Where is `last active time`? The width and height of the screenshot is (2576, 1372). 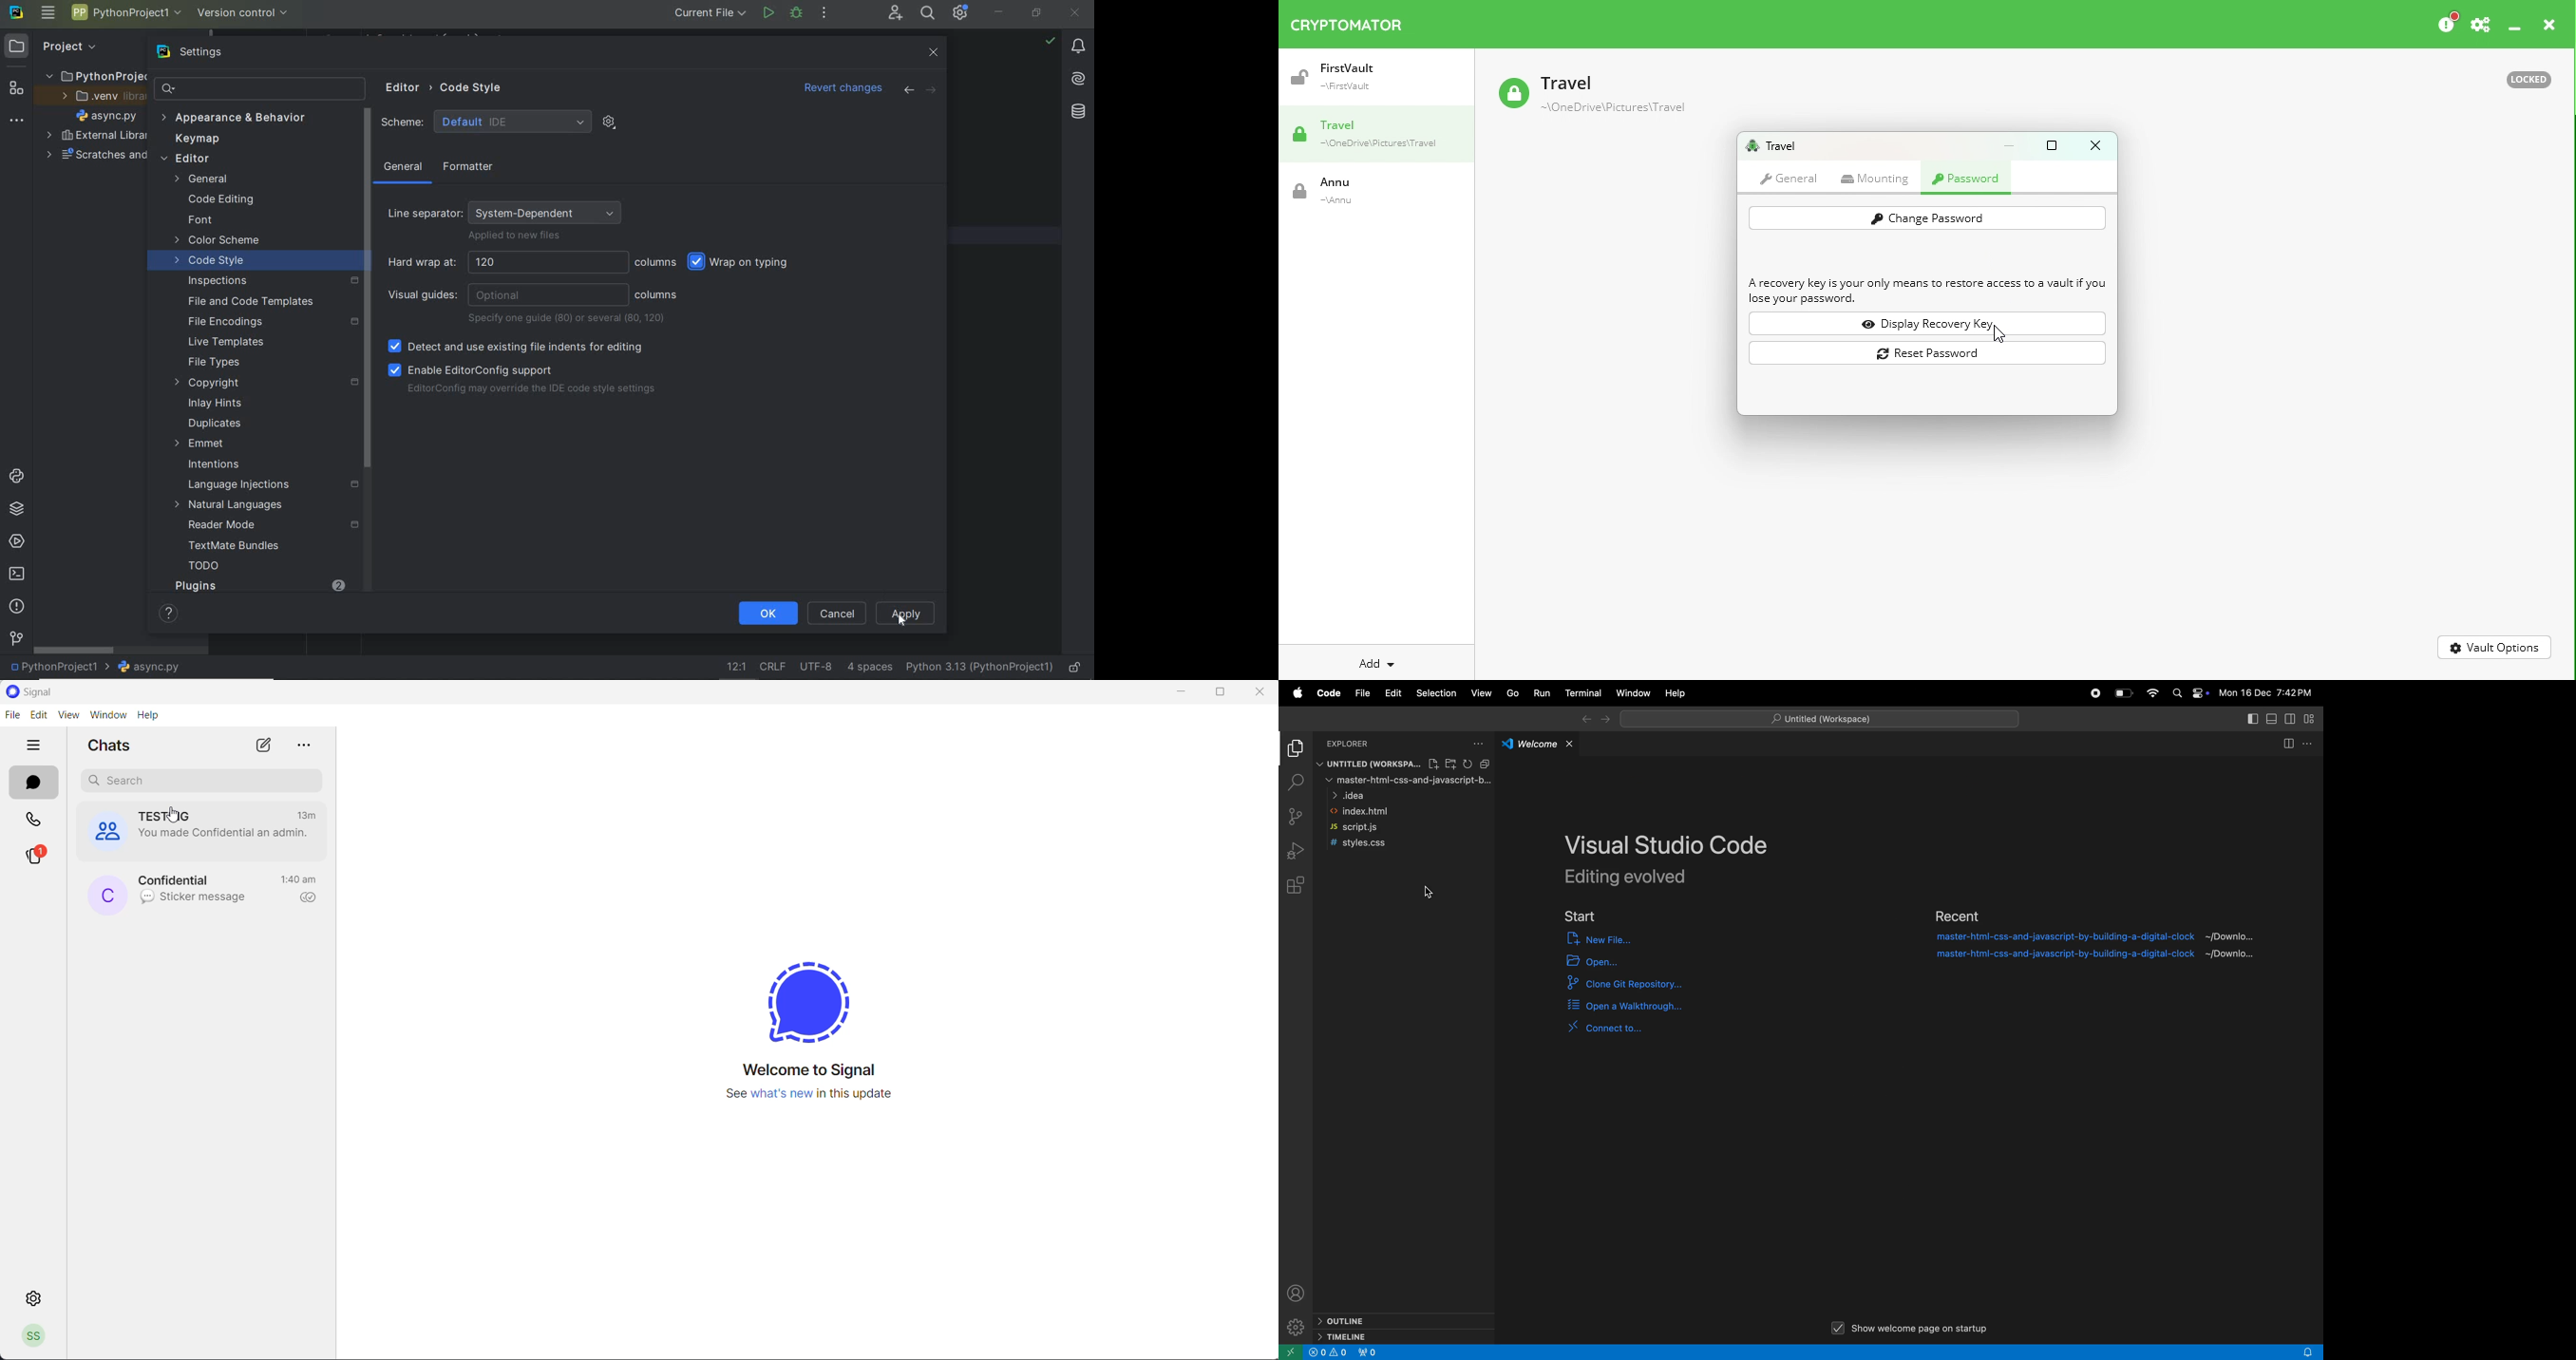 last active time is located at coordinates (310, 815).